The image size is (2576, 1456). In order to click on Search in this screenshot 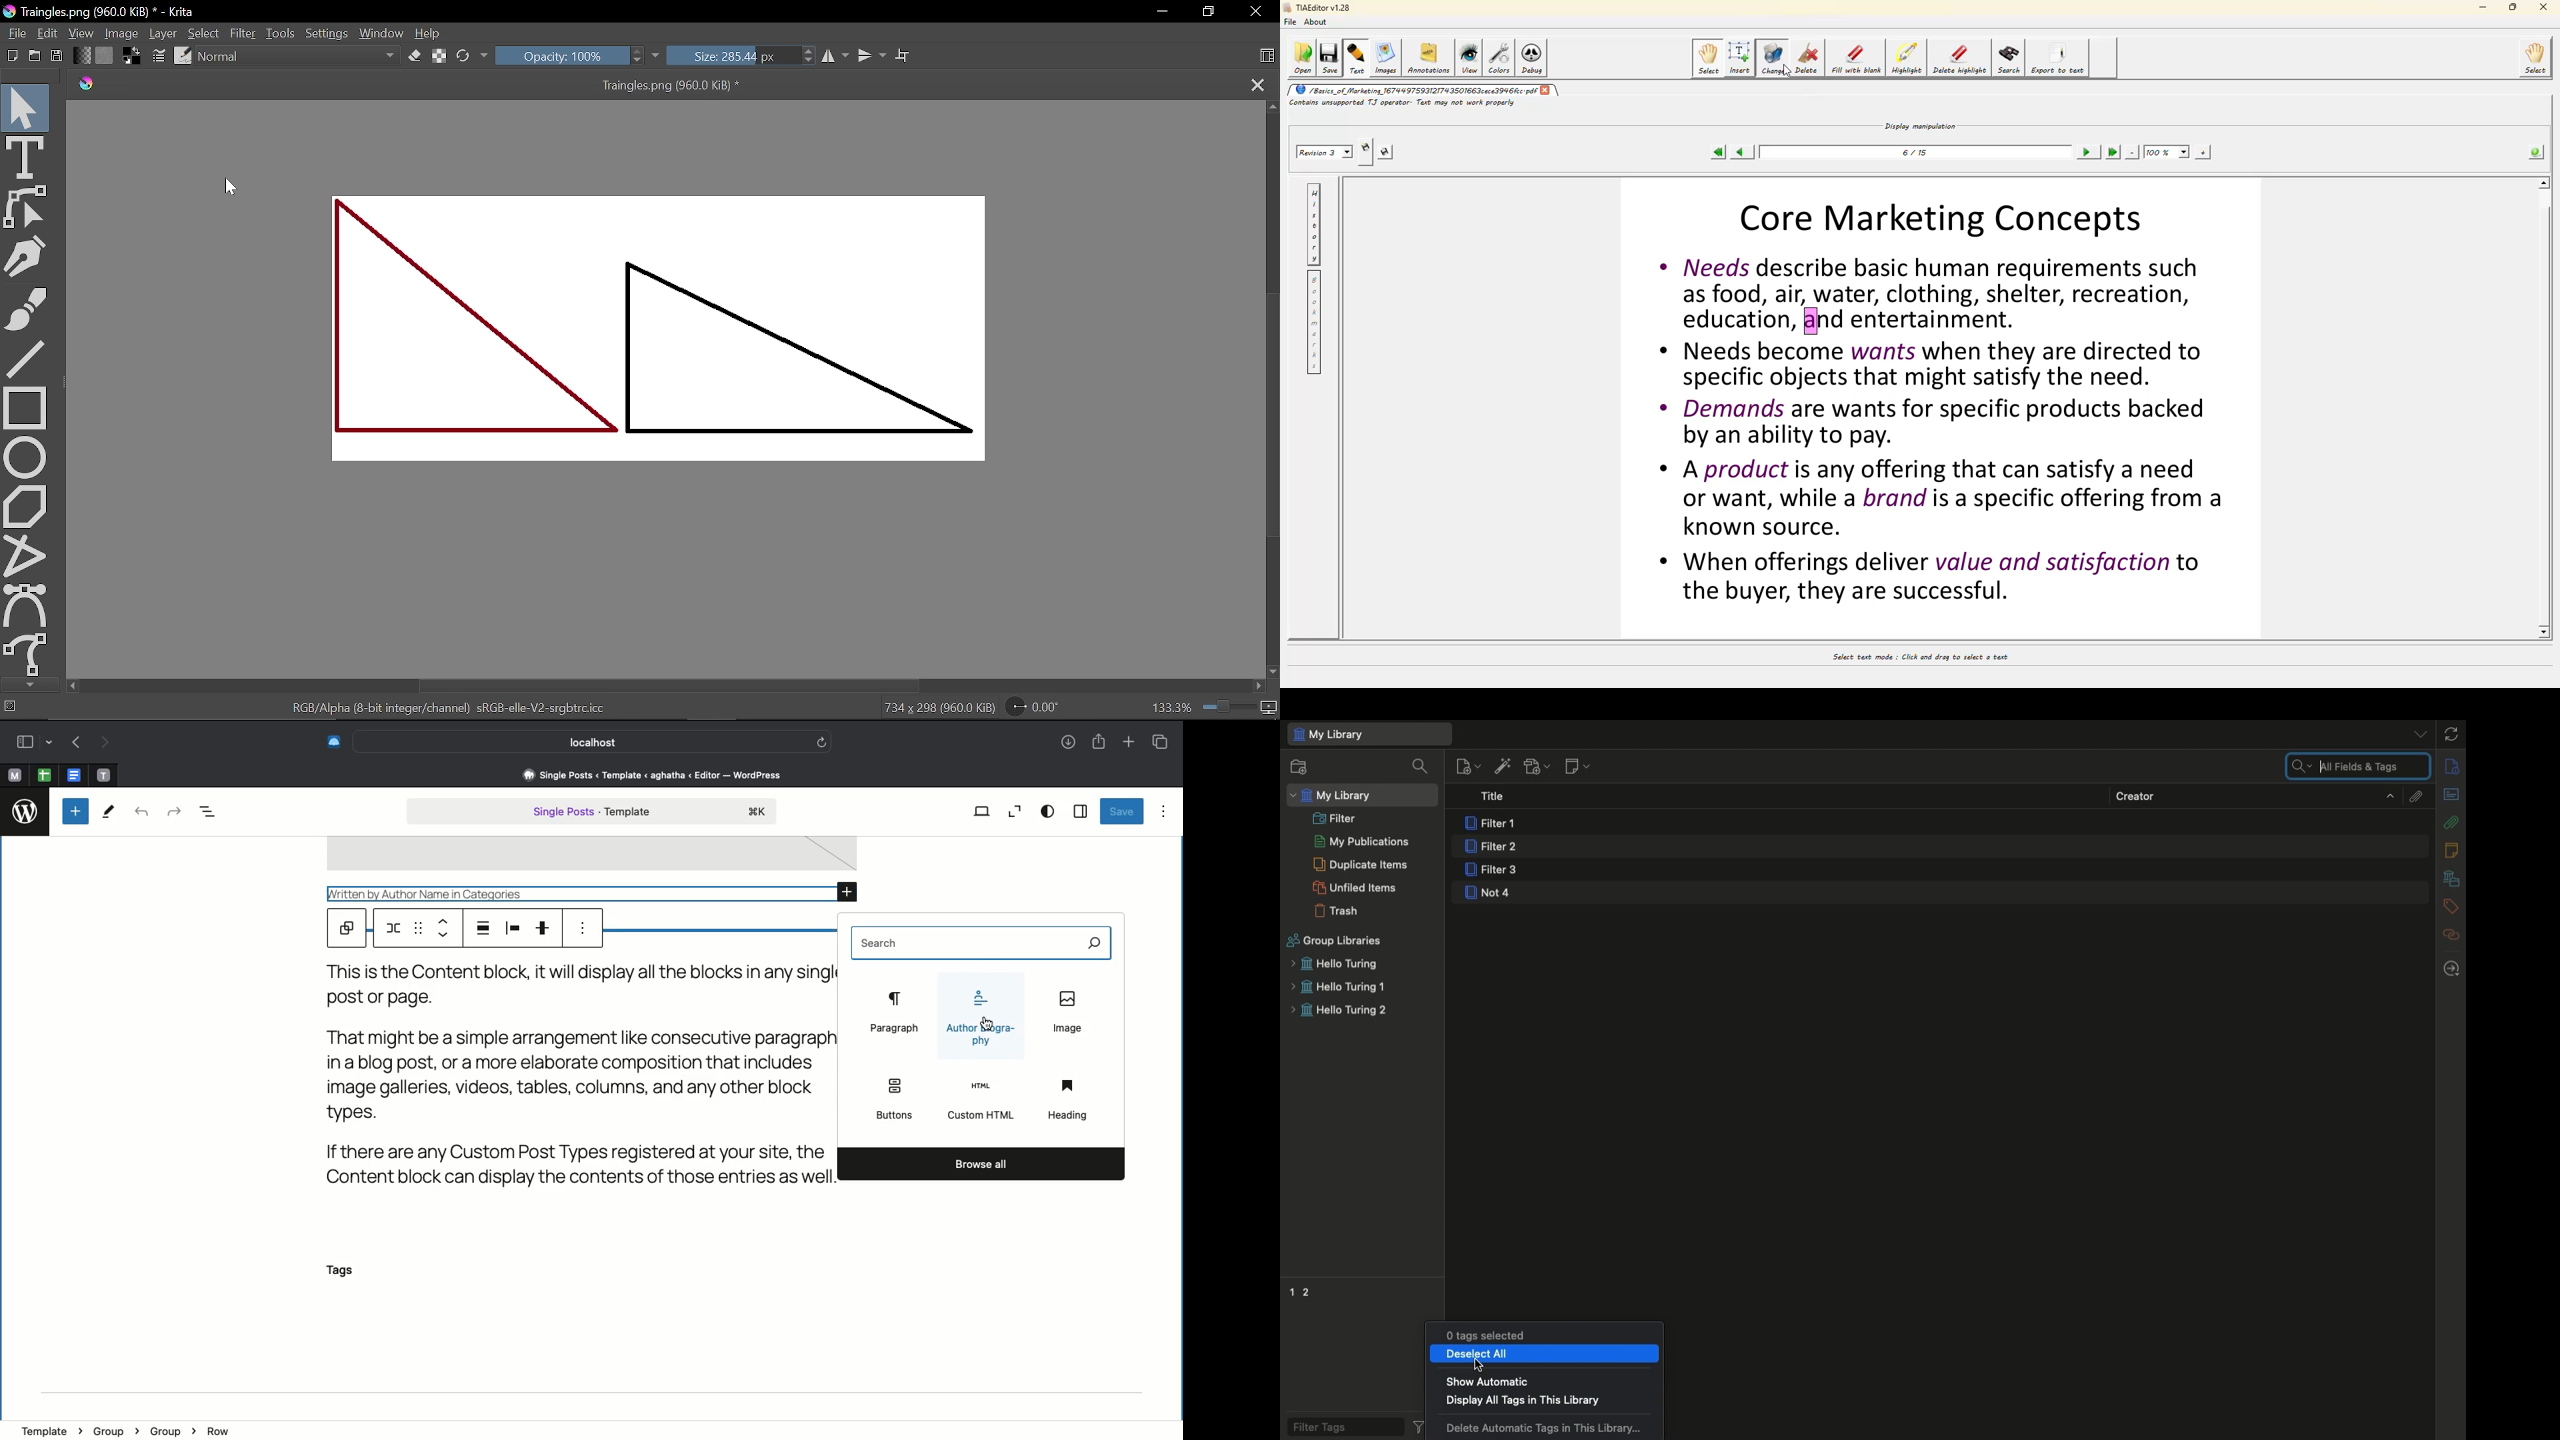, I will do `click(981, 944)`.